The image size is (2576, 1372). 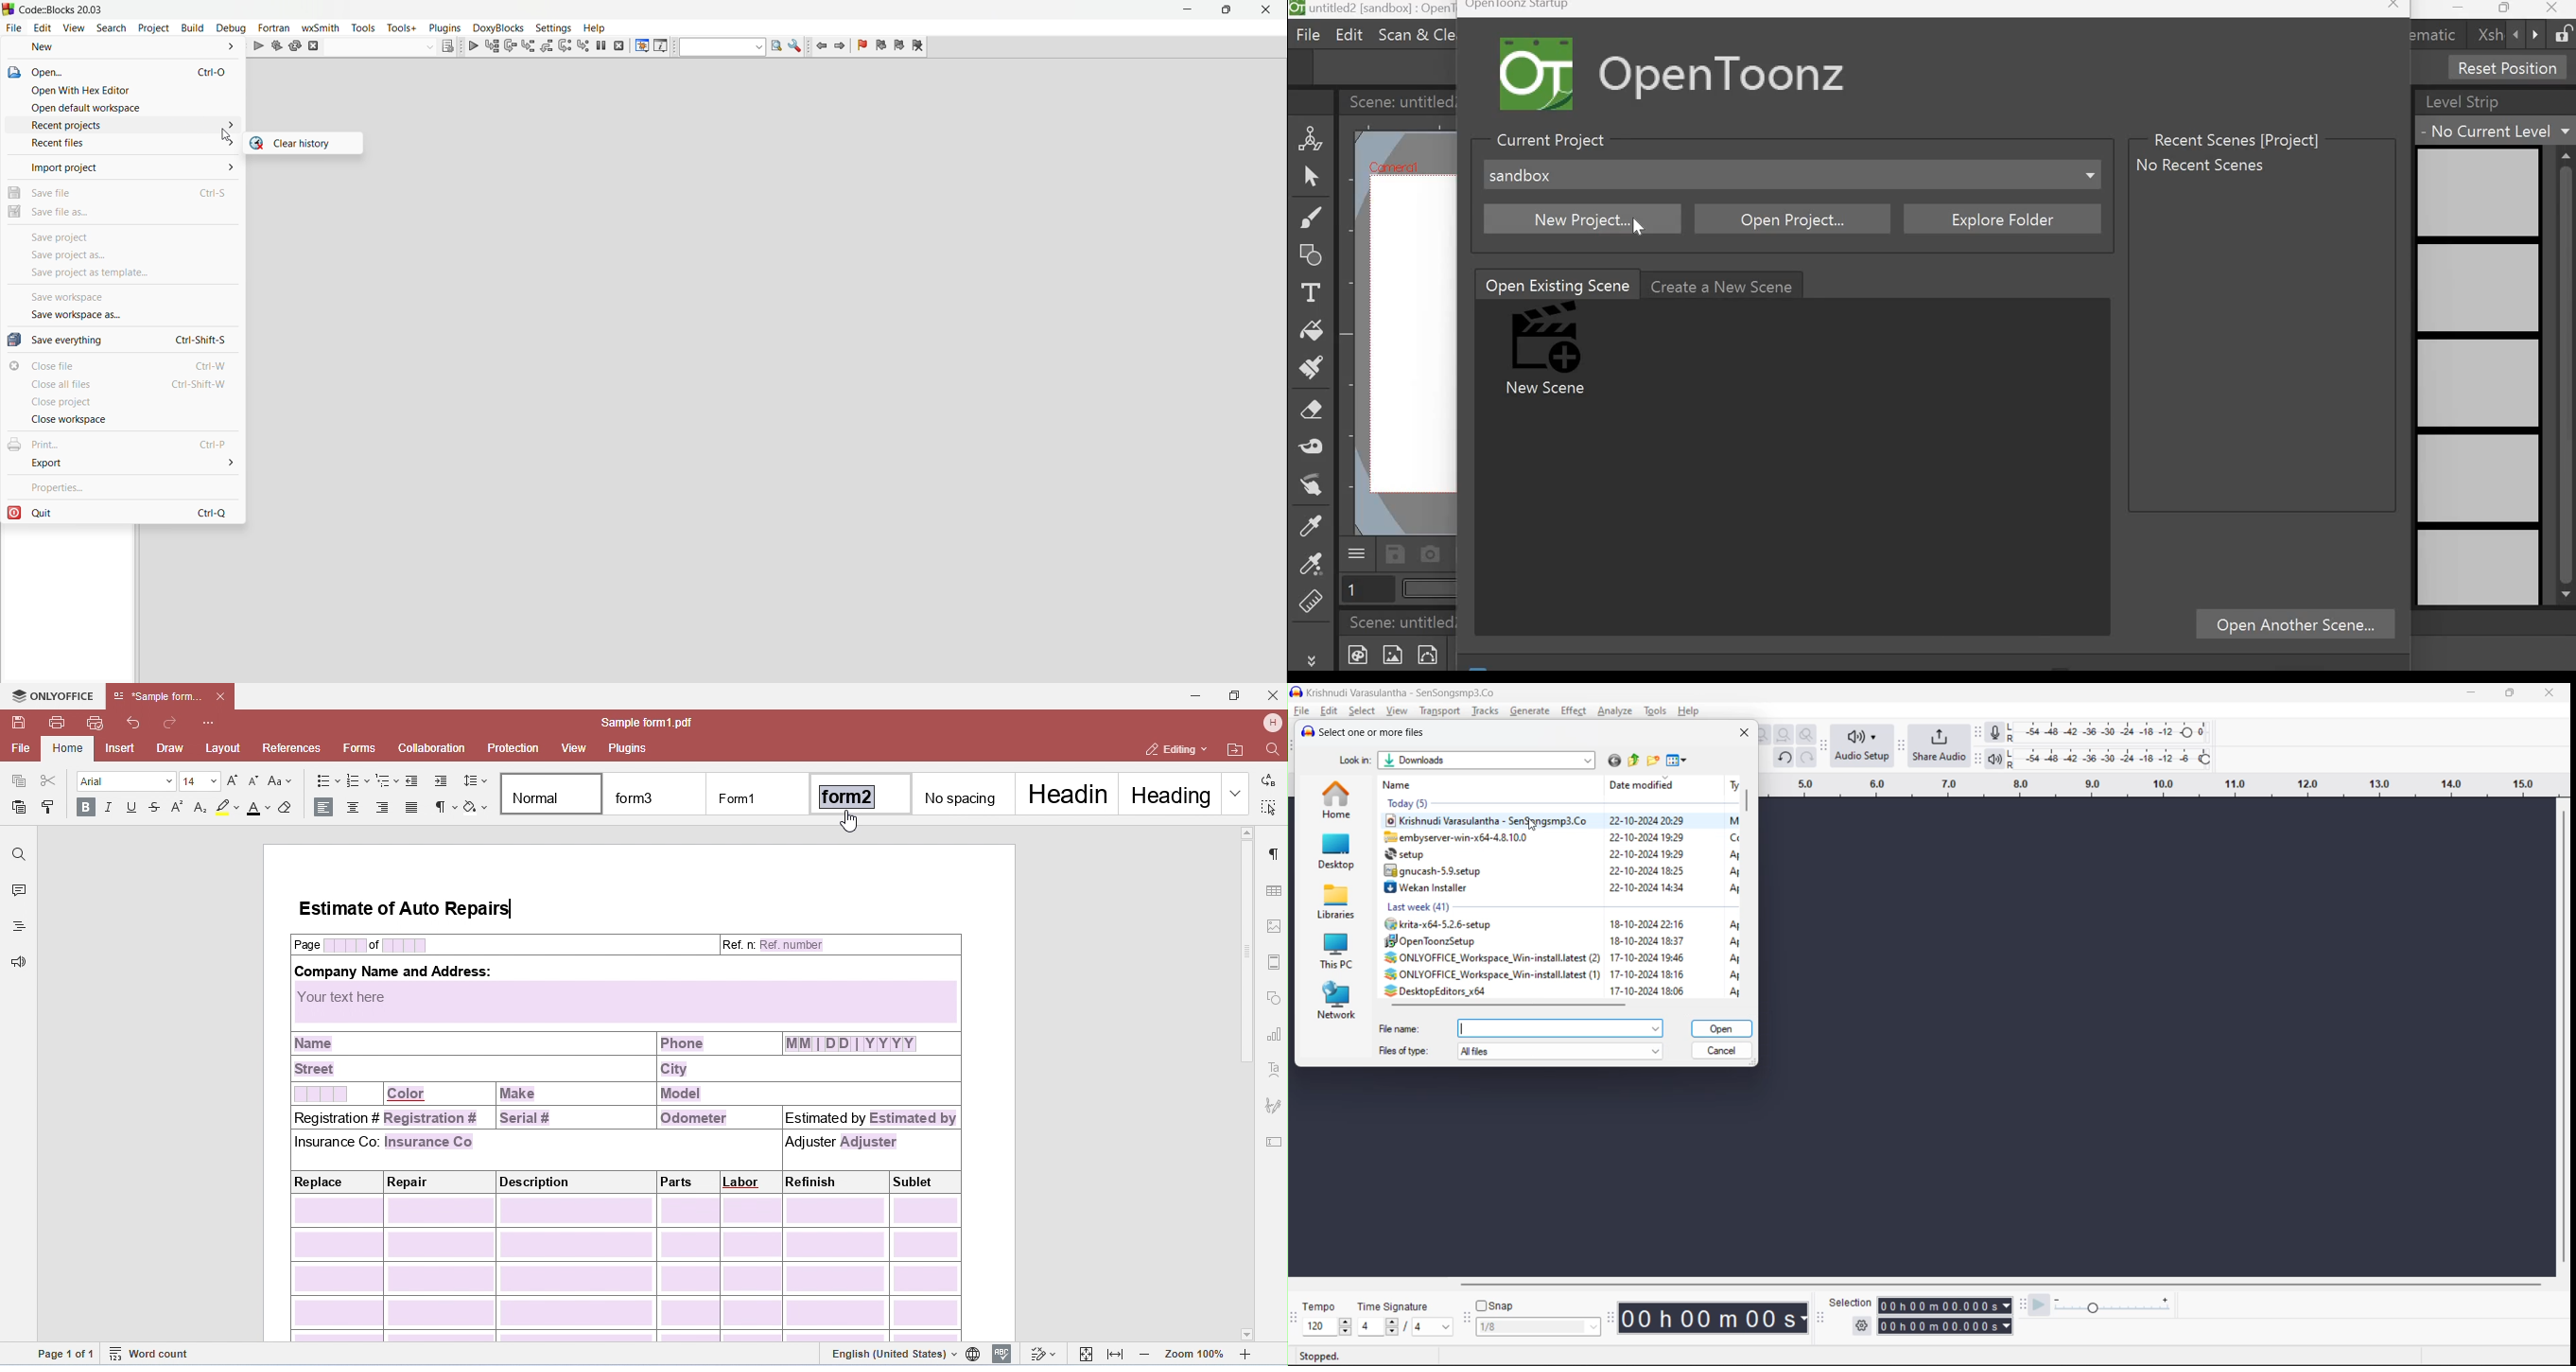 What do you see at coordinates (260, 48) in the screenshot?
I see `run` at bounding box center [260, 48].